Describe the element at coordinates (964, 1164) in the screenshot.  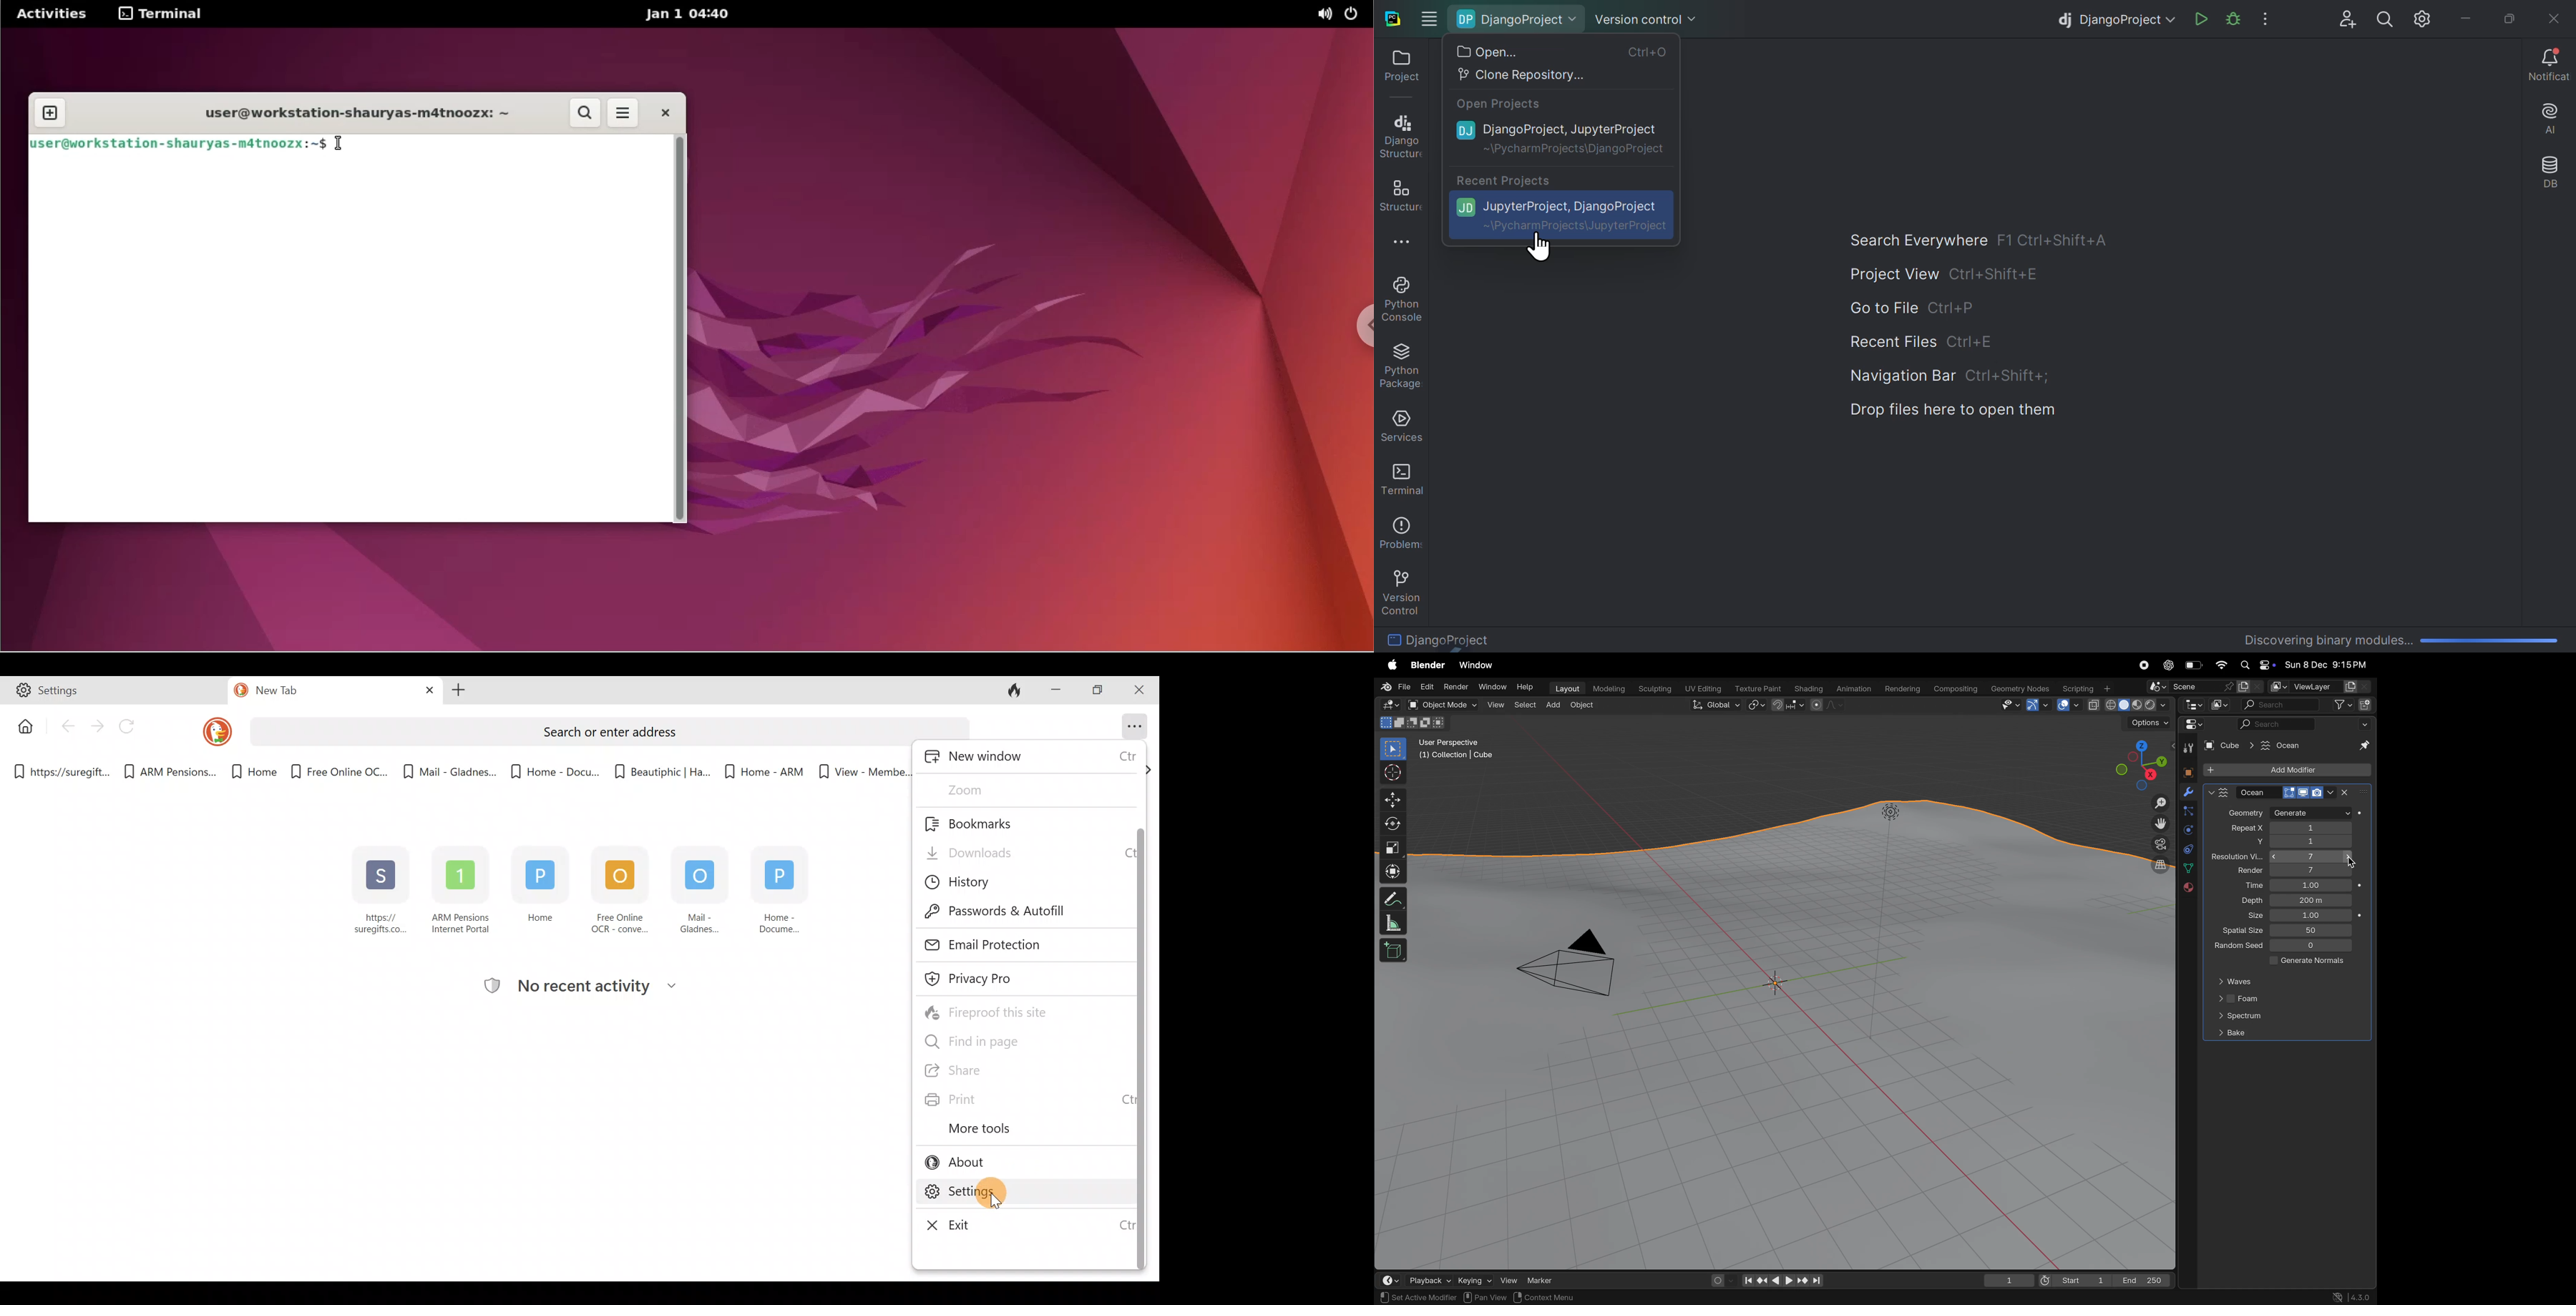
I see `About` at that location.